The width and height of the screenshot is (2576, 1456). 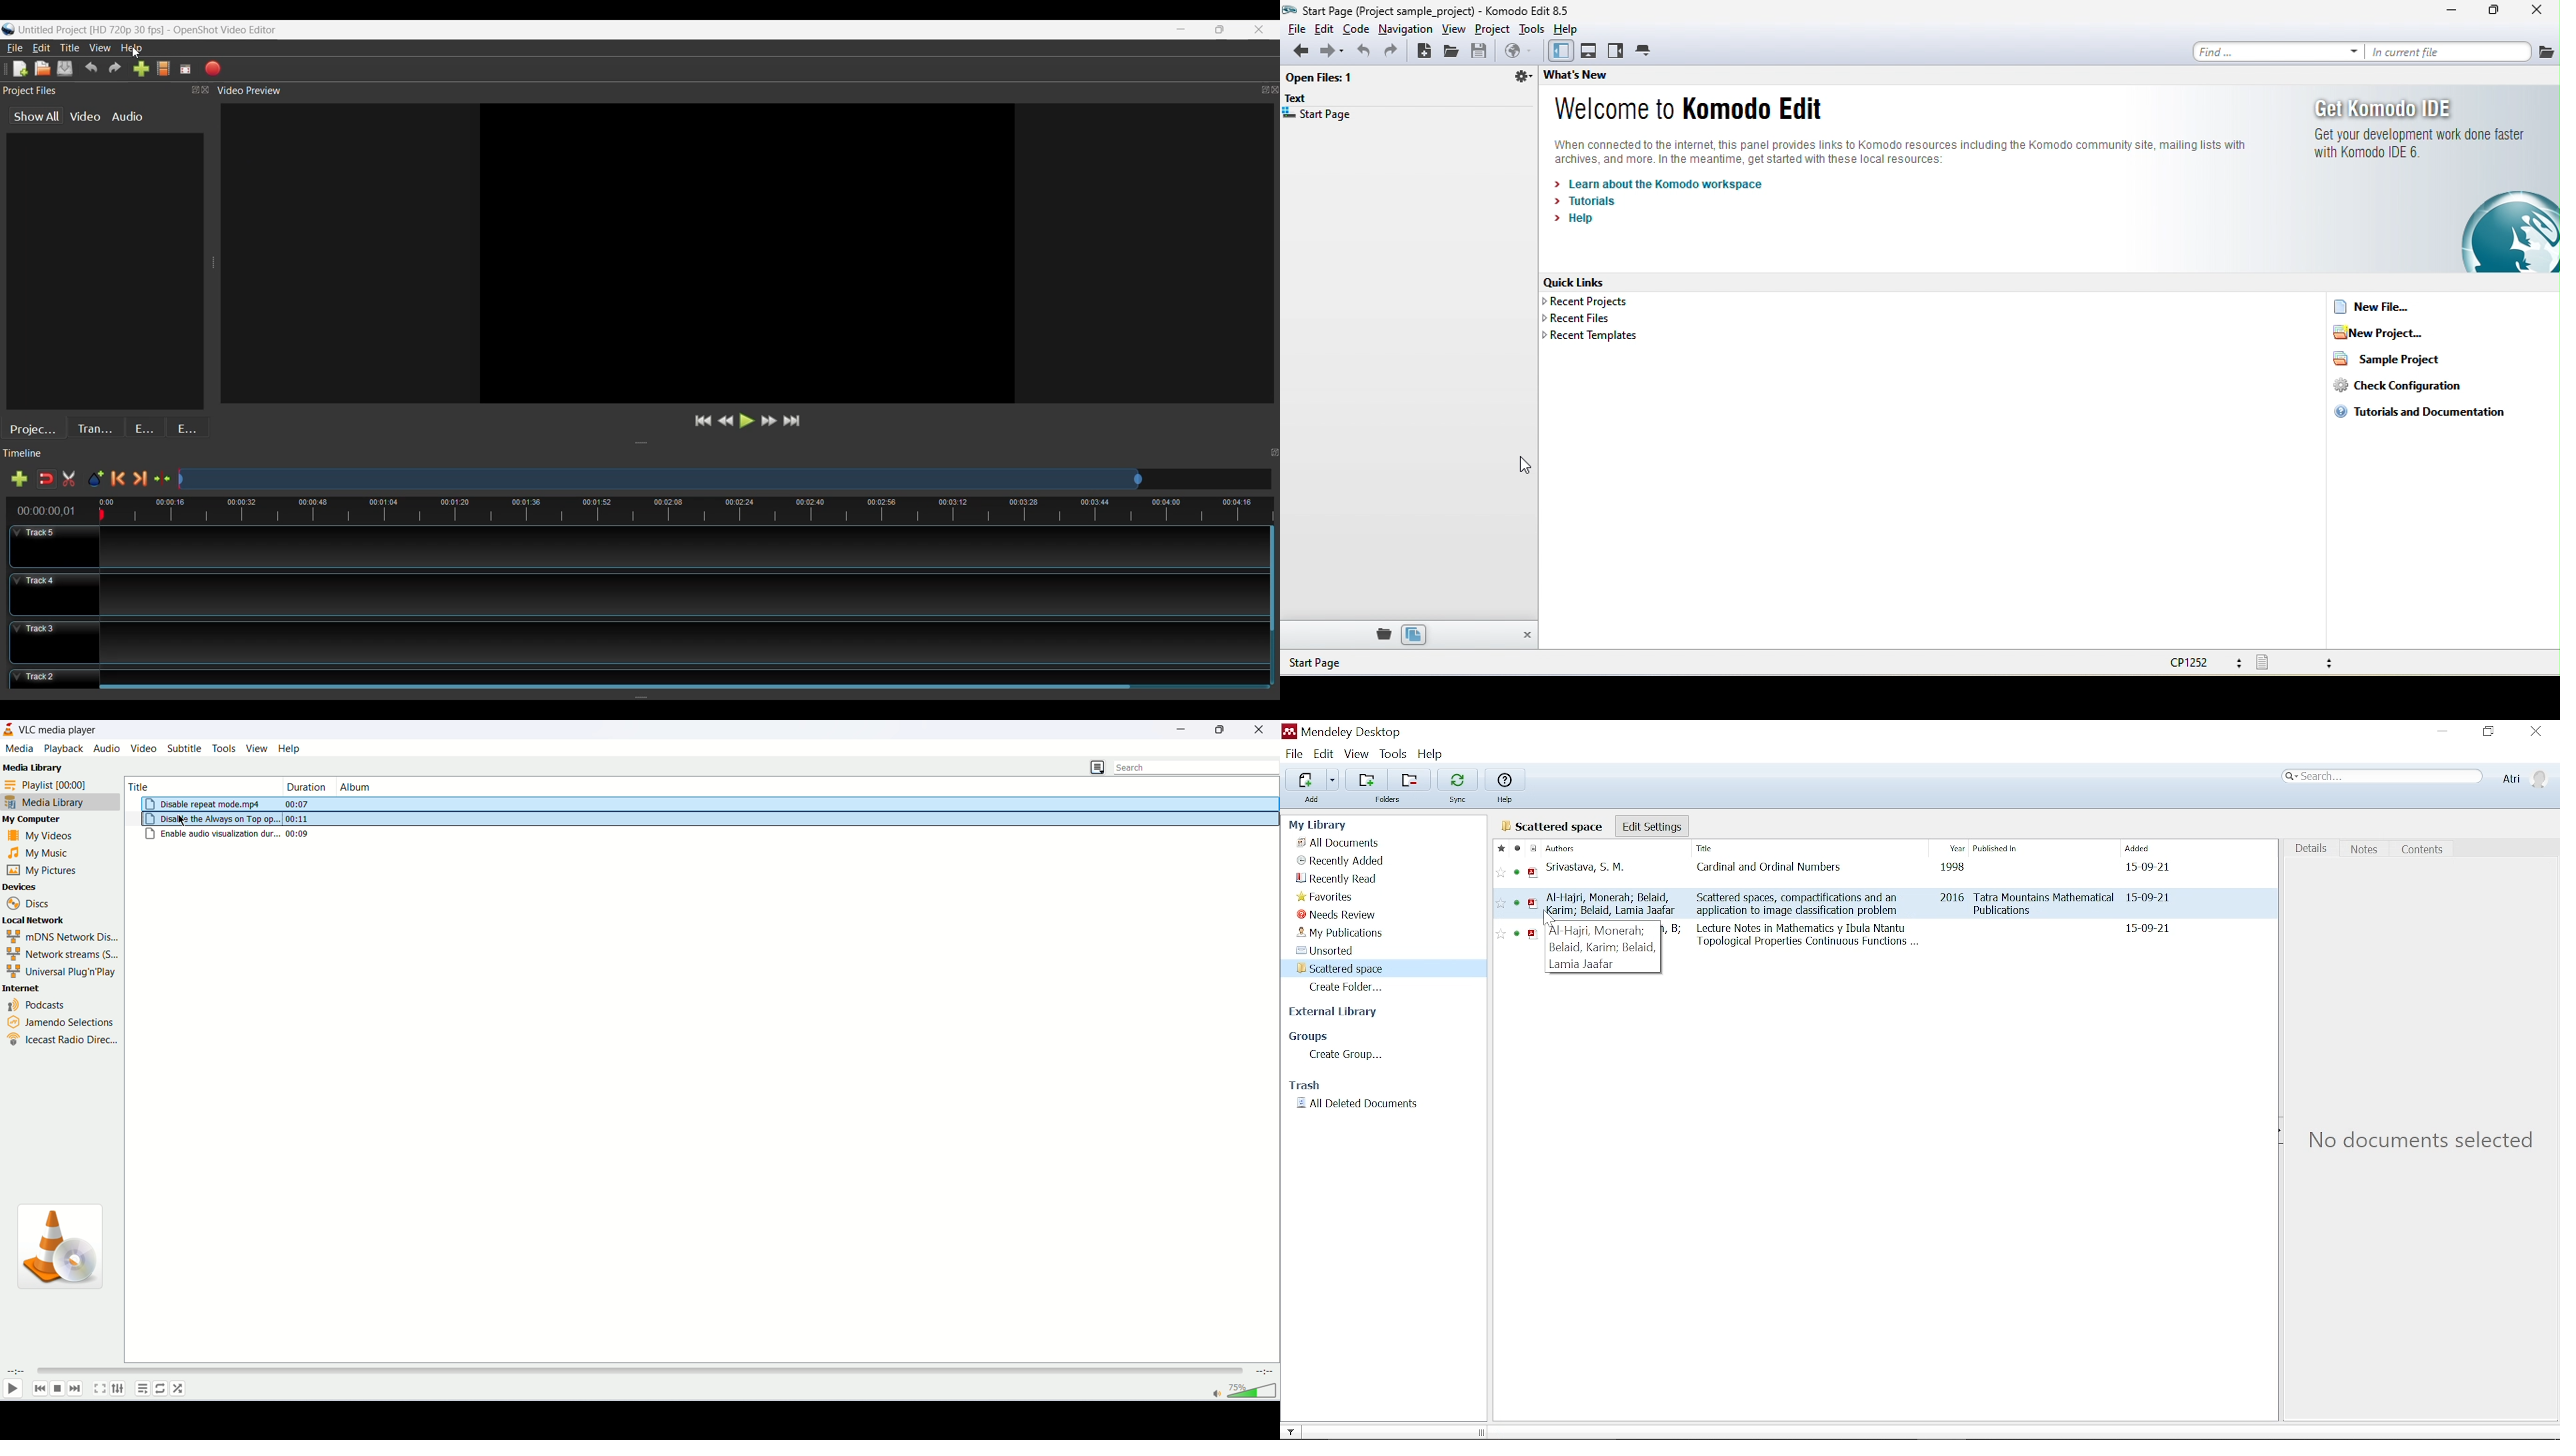 What do you see at coordinates (1577, 848) in the screenshot?
I see `Authors` at bounding box center [1577, 848].